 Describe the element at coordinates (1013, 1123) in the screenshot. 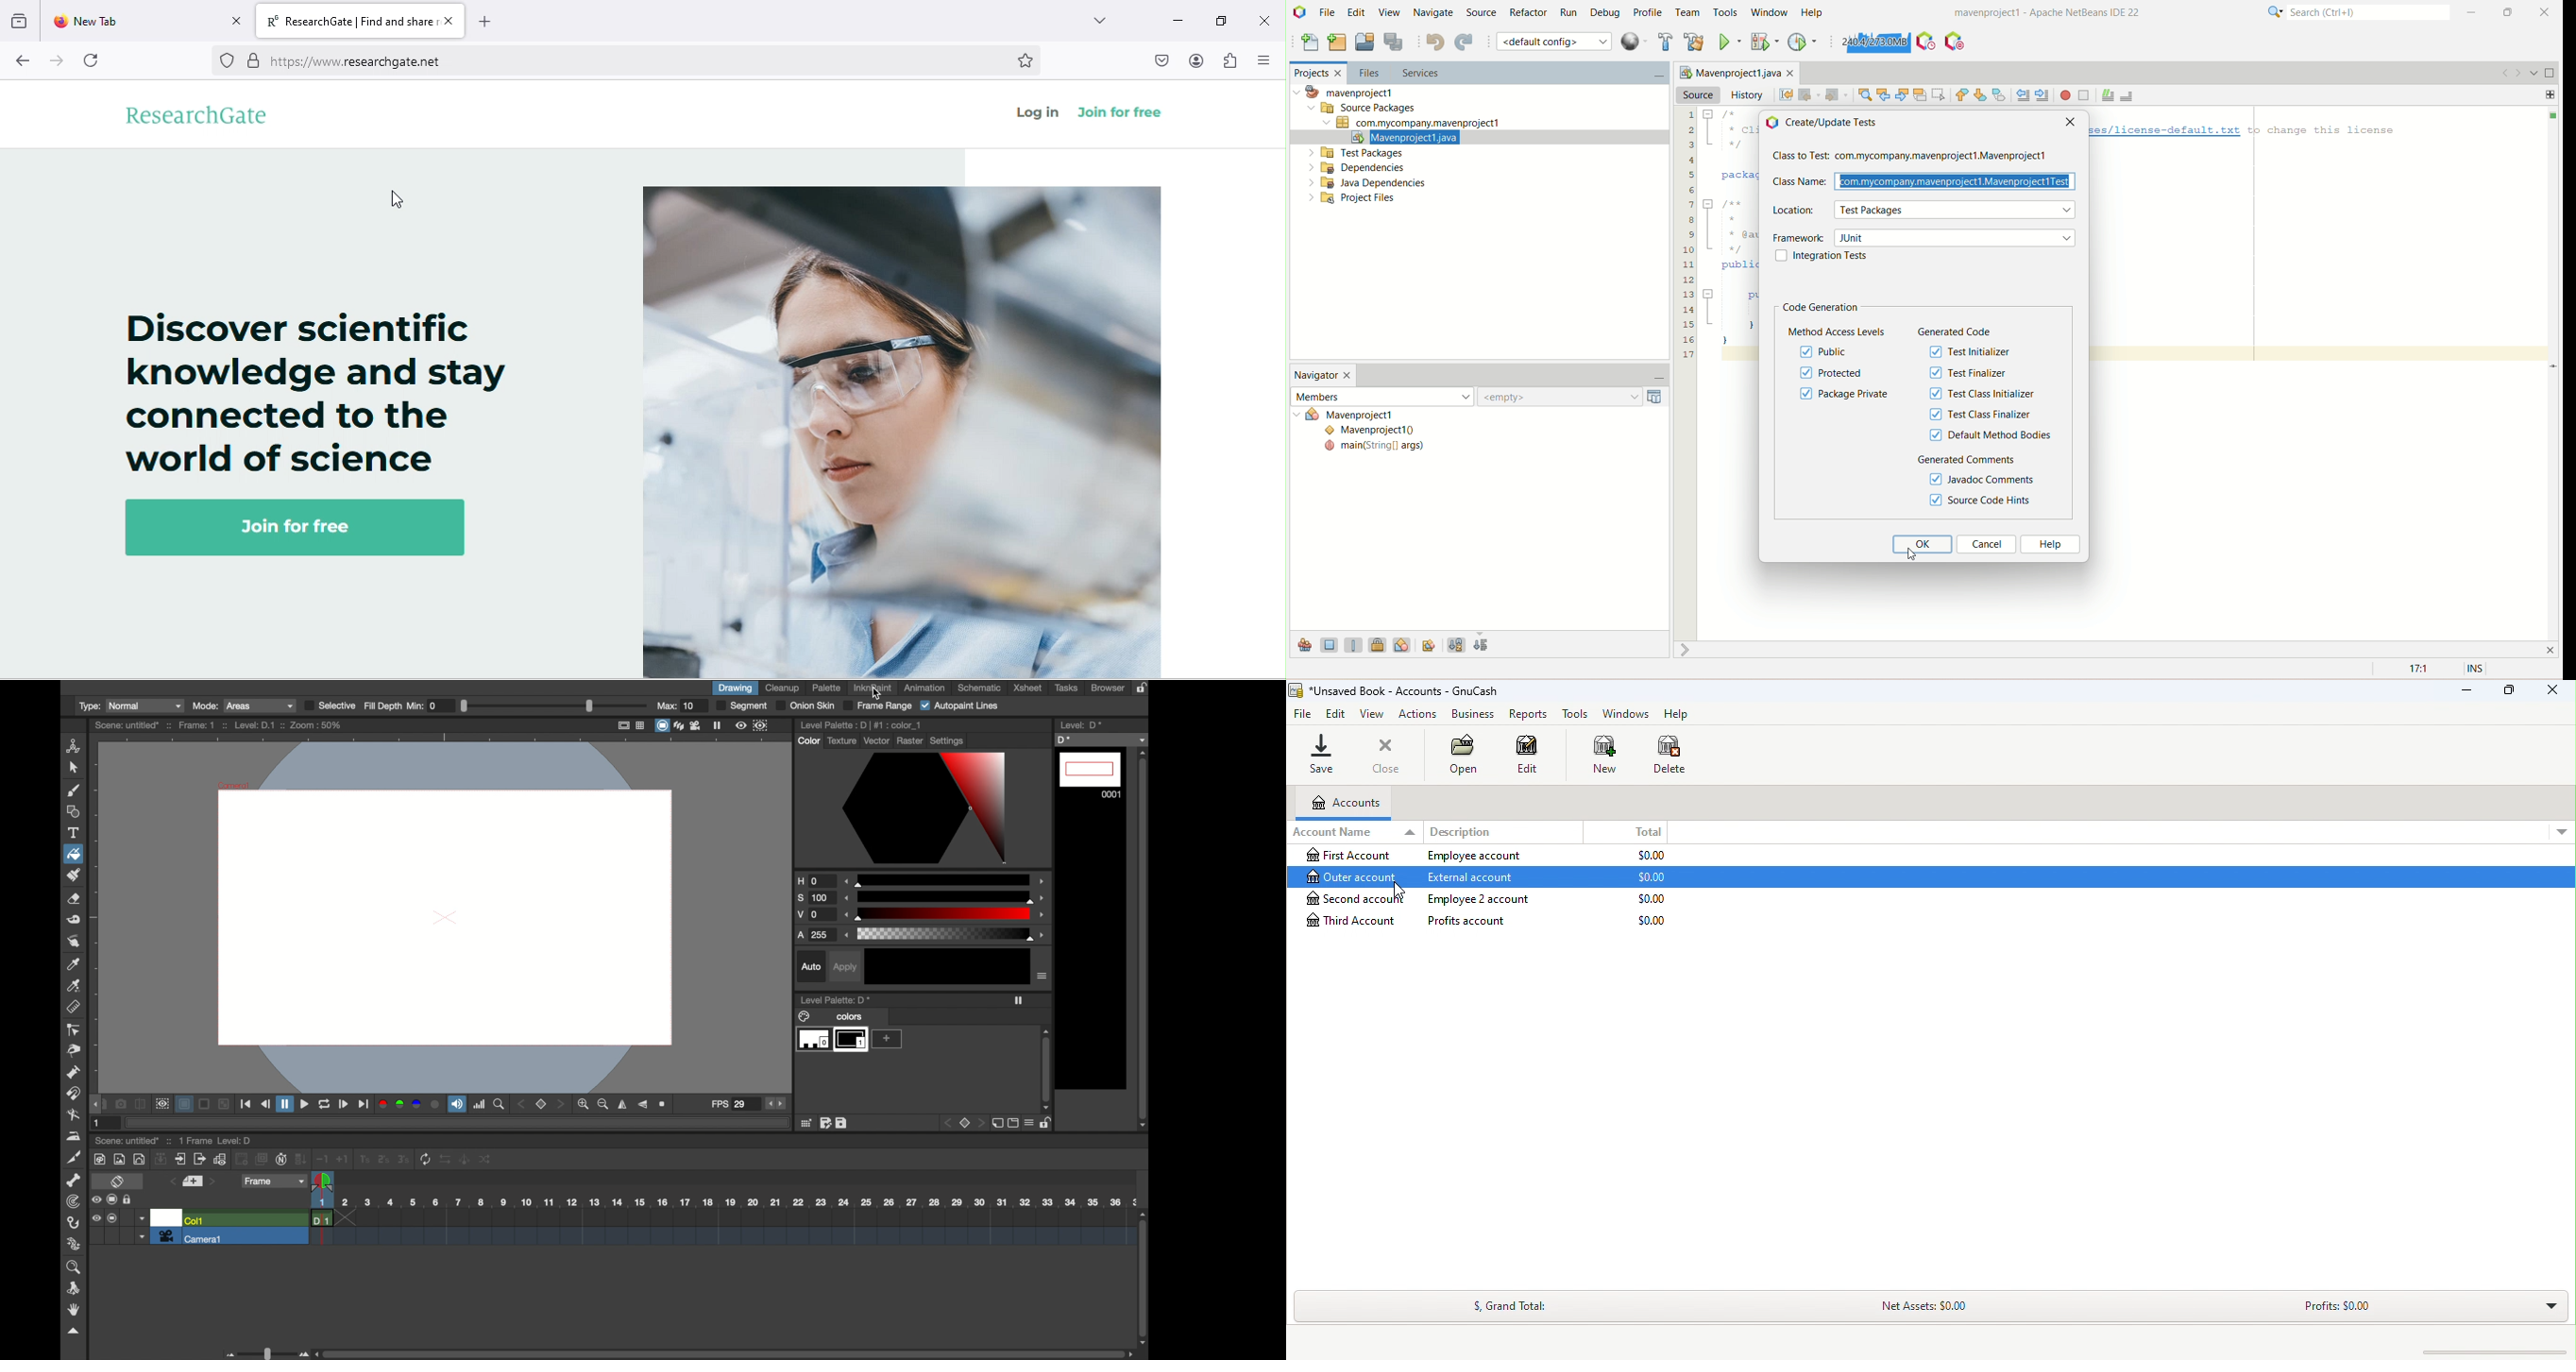

I see `screen` at that location.